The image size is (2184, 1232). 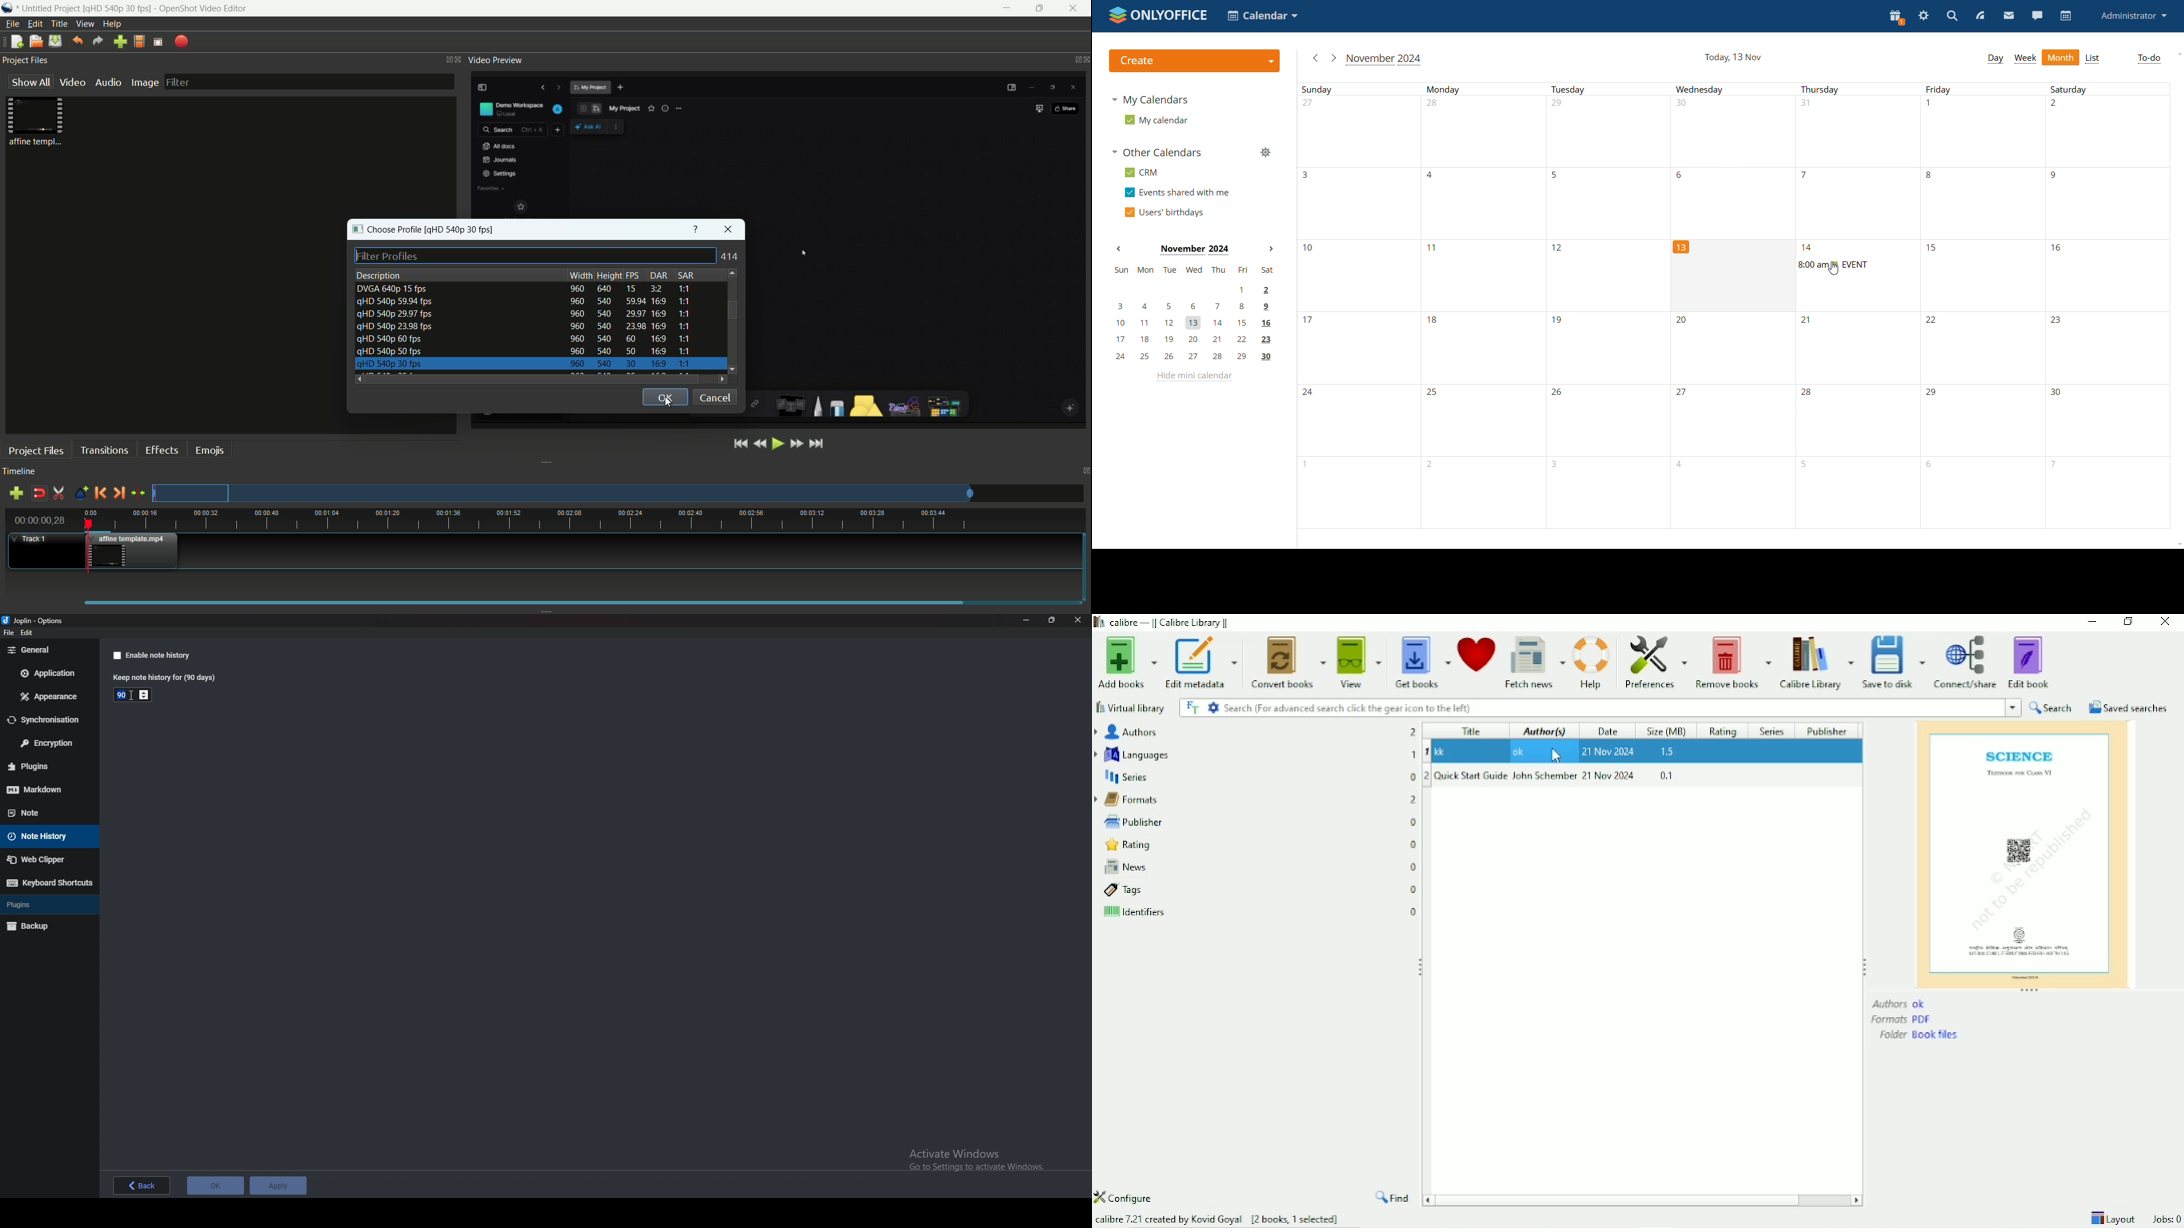 I want to click on Resize, so click(x=1418, y=967).